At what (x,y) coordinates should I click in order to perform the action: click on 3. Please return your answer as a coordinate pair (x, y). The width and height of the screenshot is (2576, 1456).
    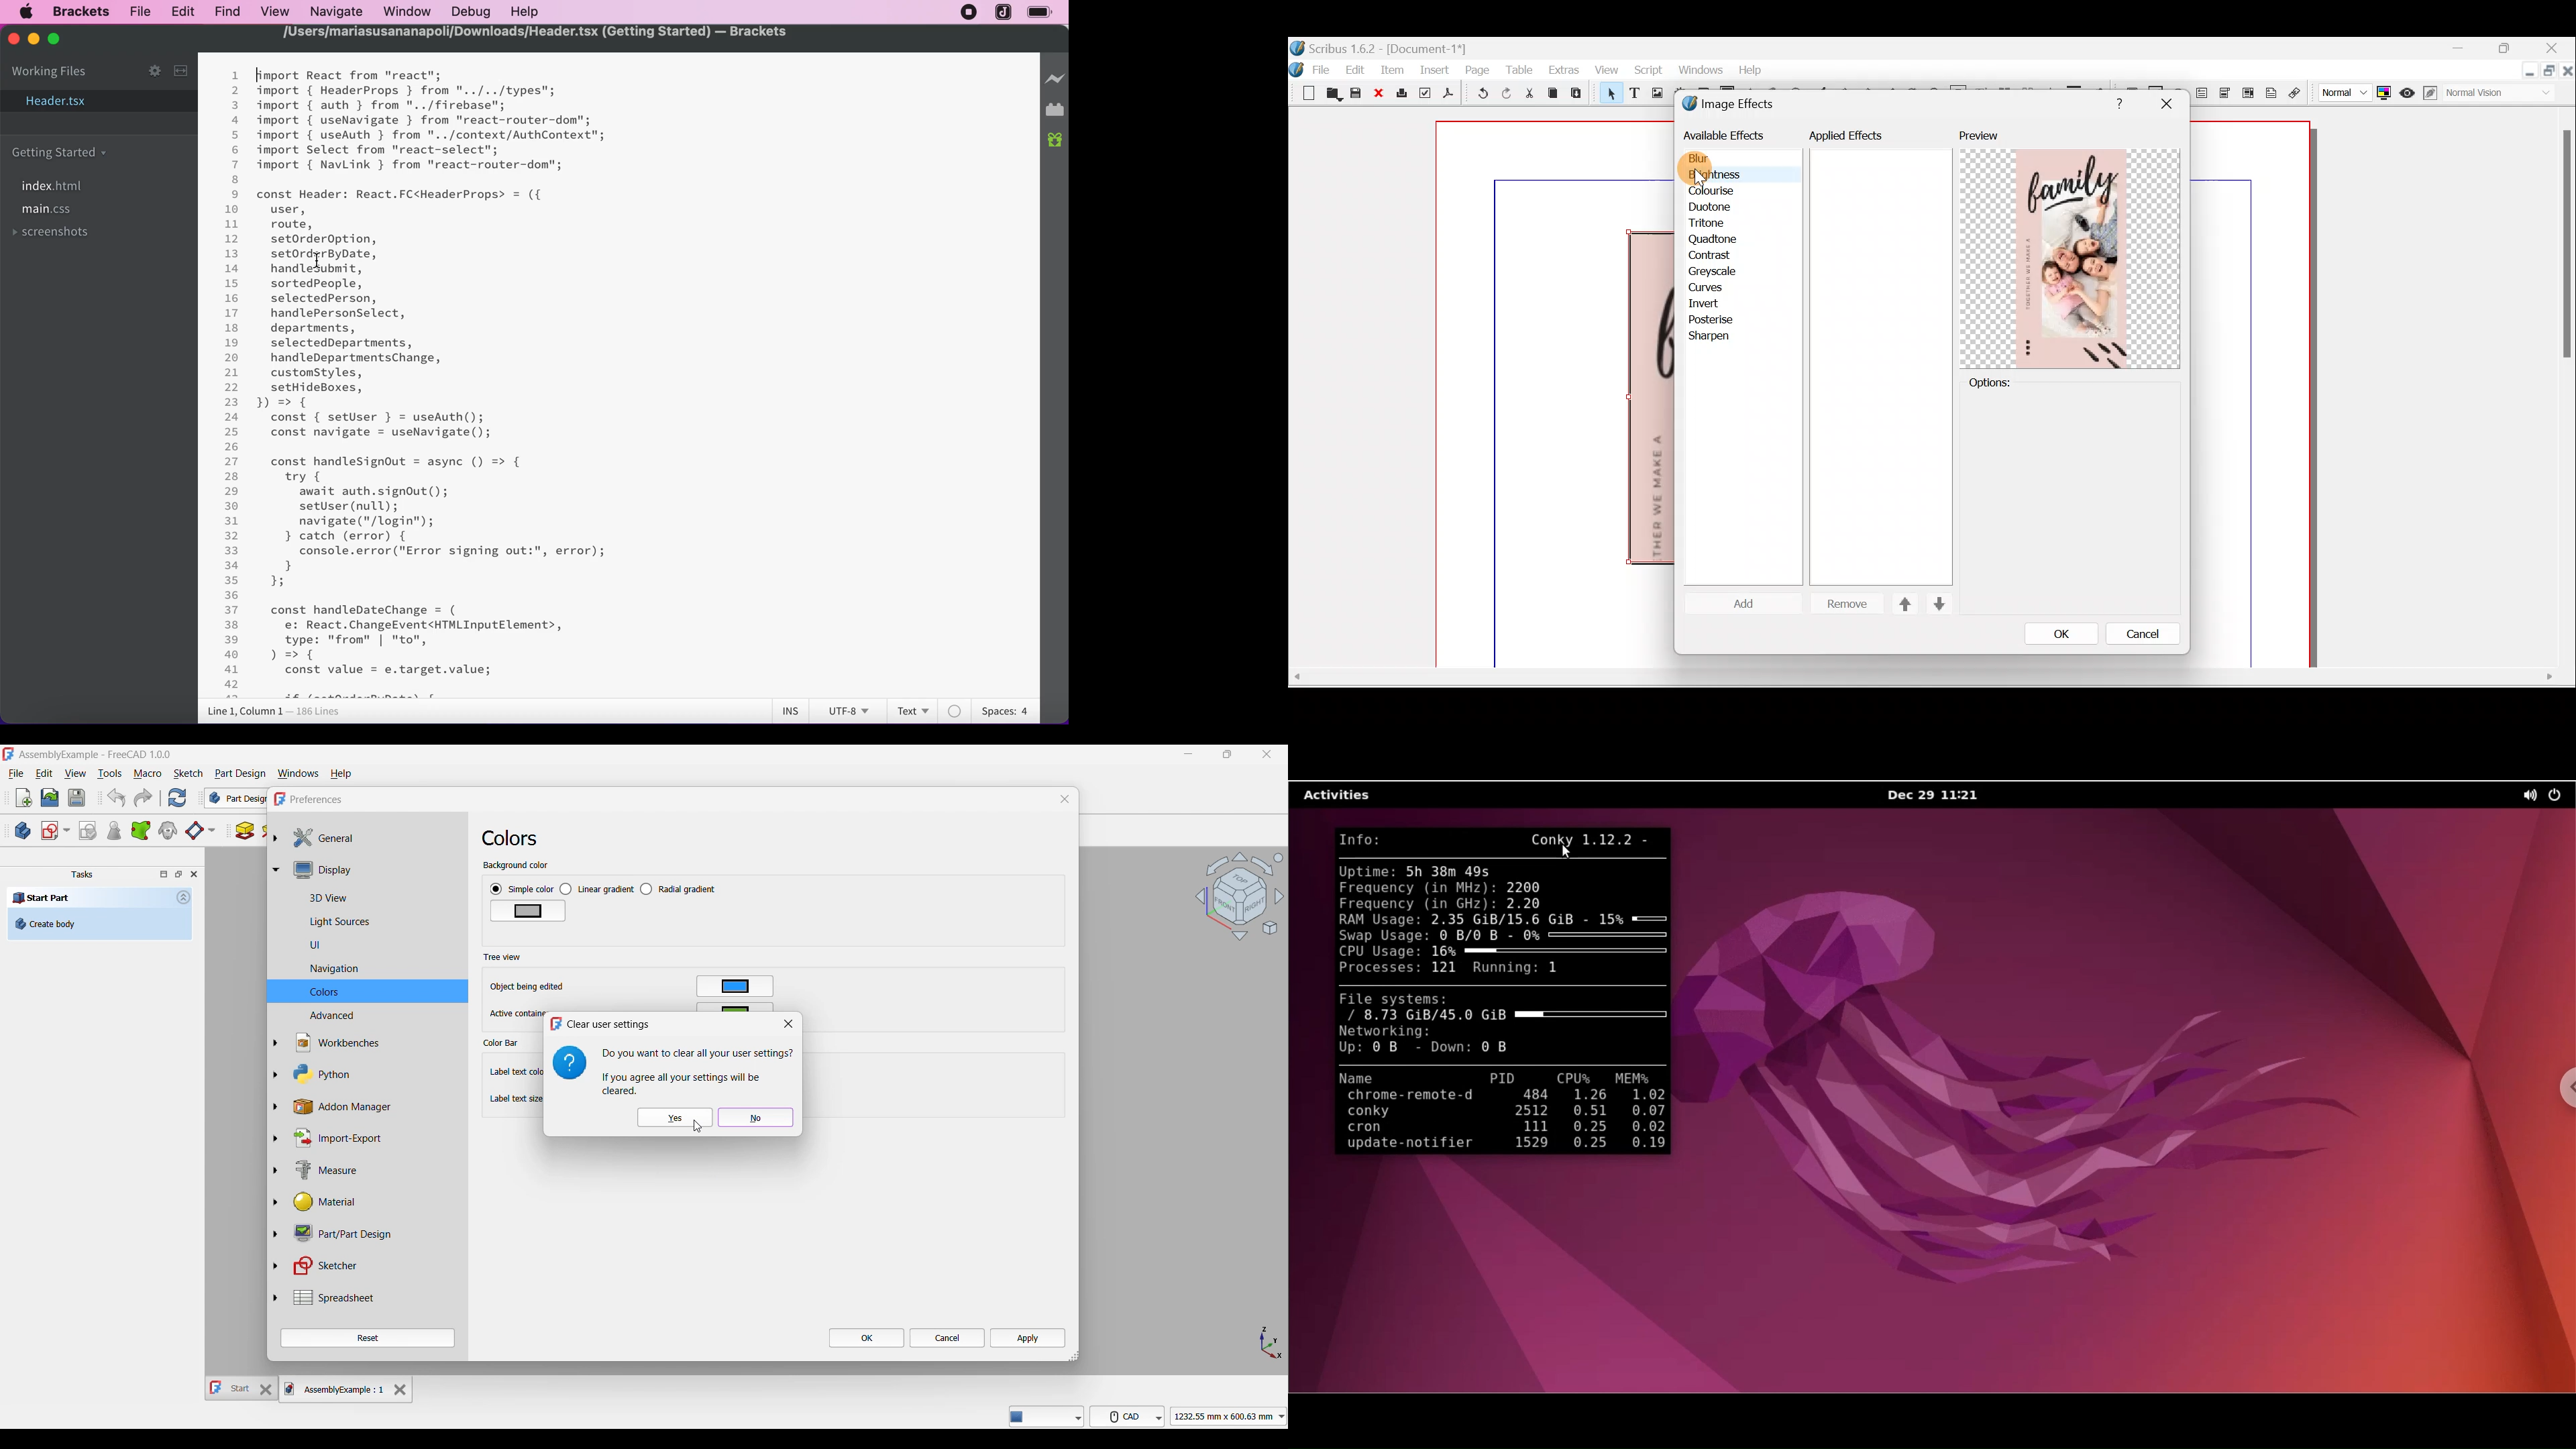
    Looking at the image, I should click on (234, 105).